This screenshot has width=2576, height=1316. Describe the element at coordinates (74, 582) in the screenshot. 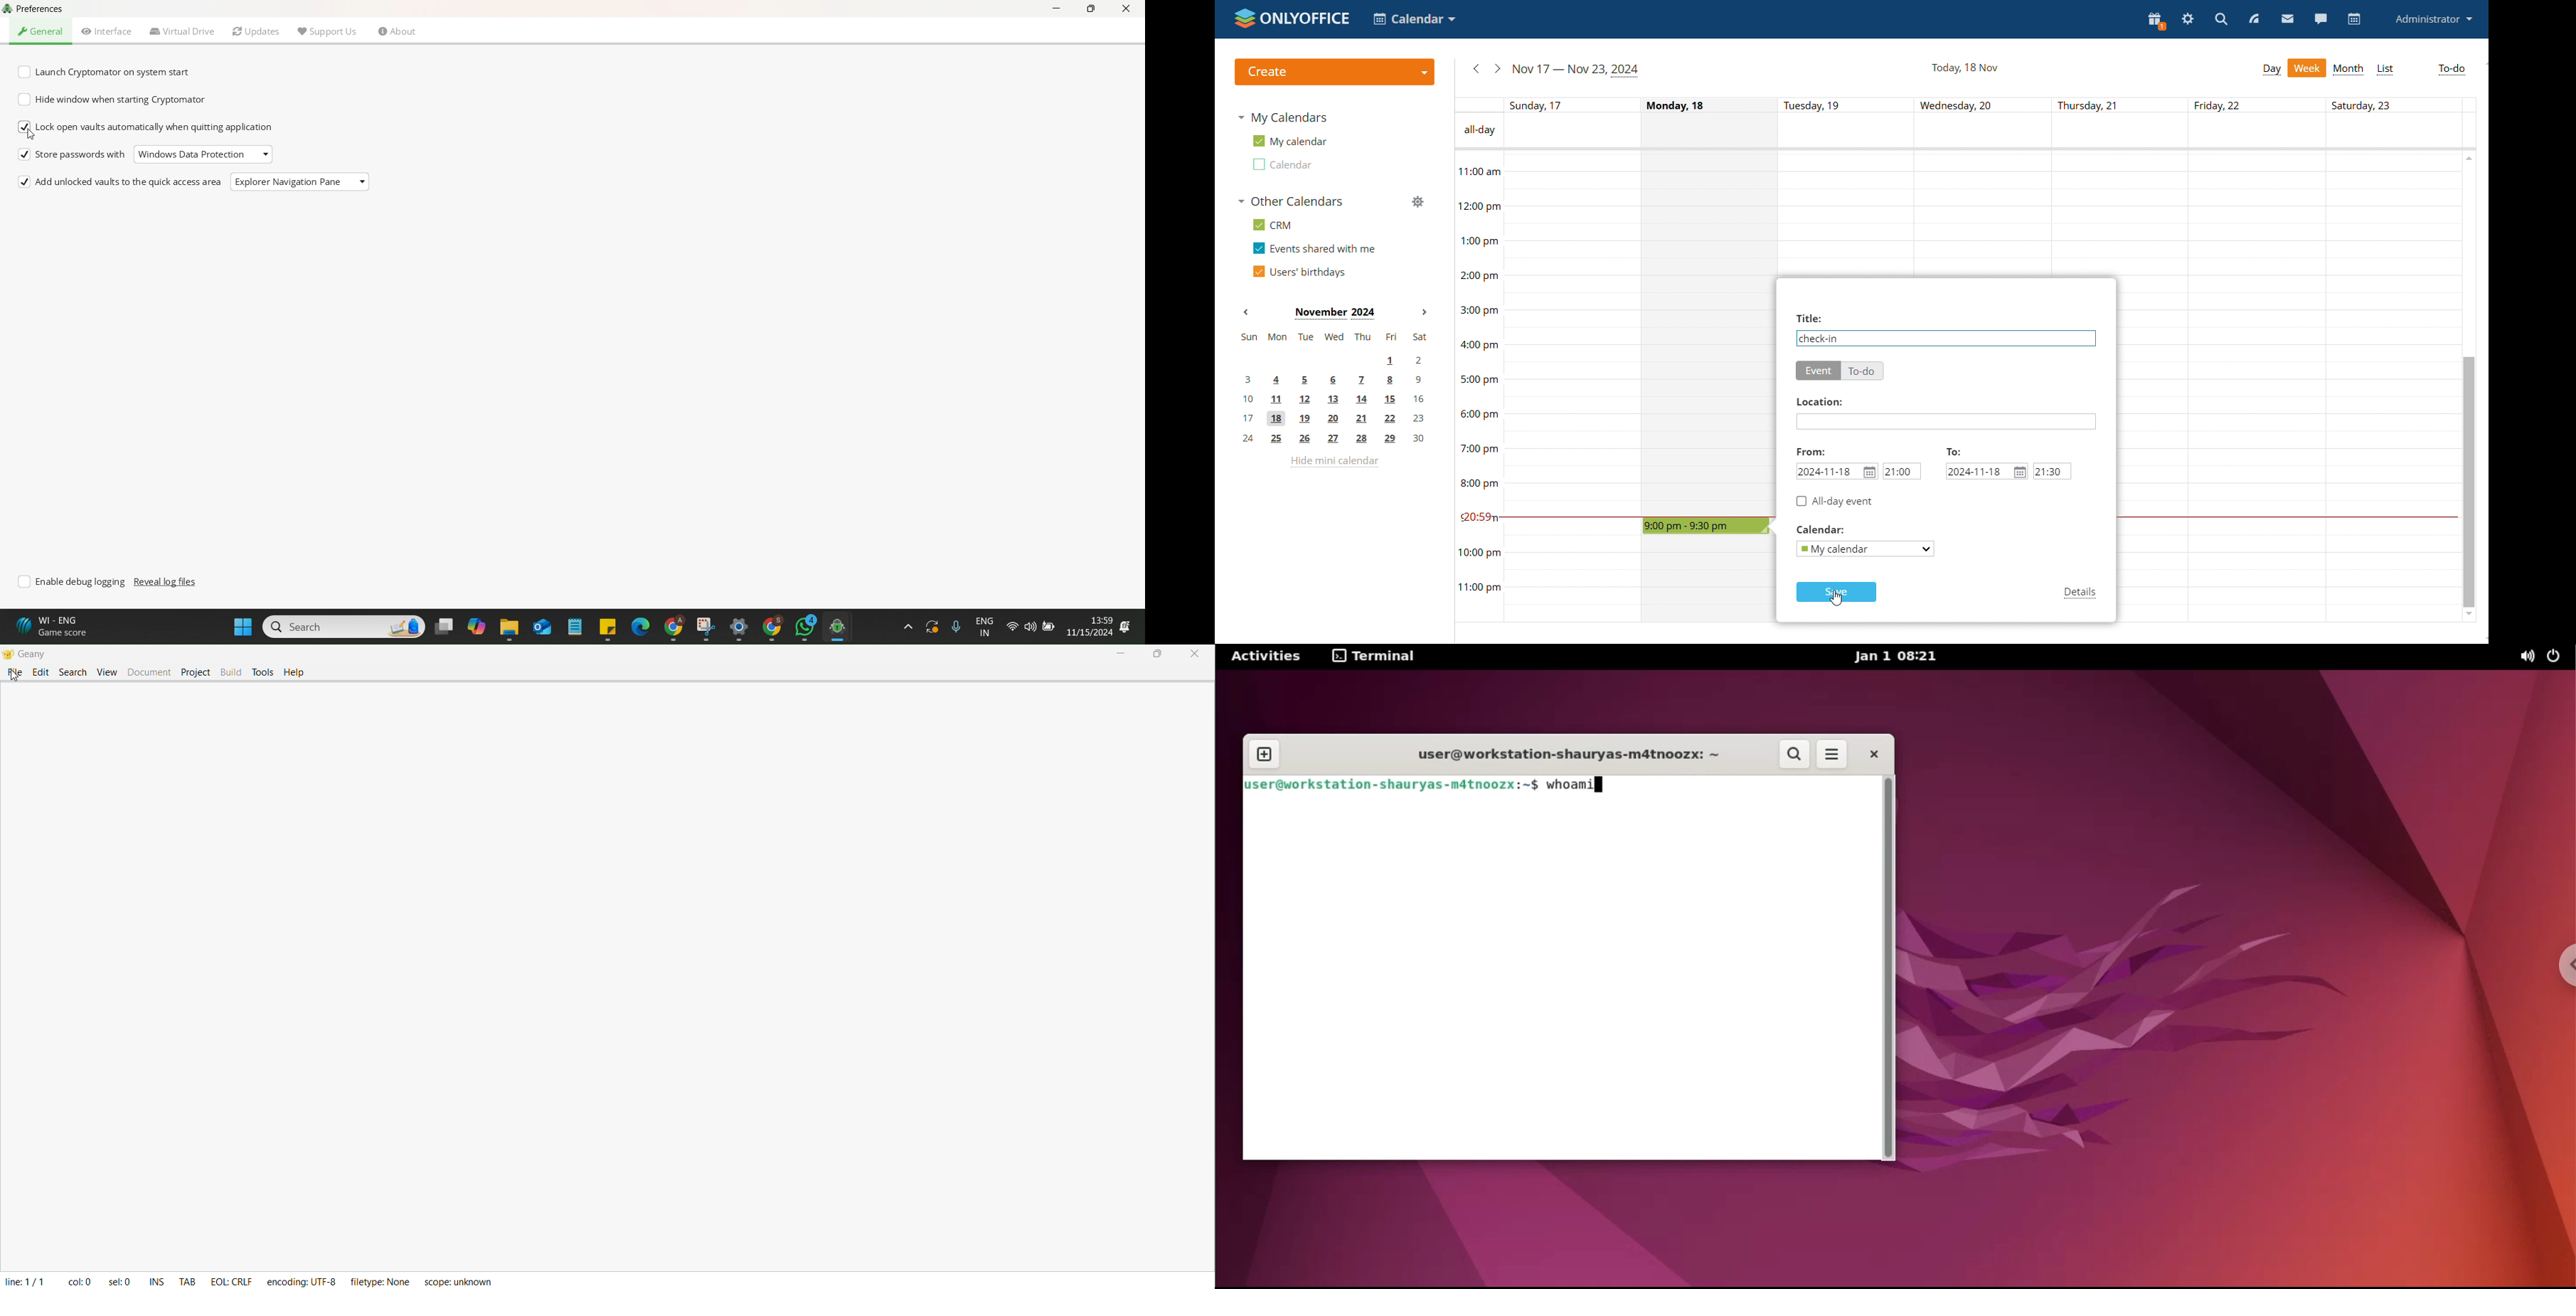

I see `Enable Debug Logging` at that location.